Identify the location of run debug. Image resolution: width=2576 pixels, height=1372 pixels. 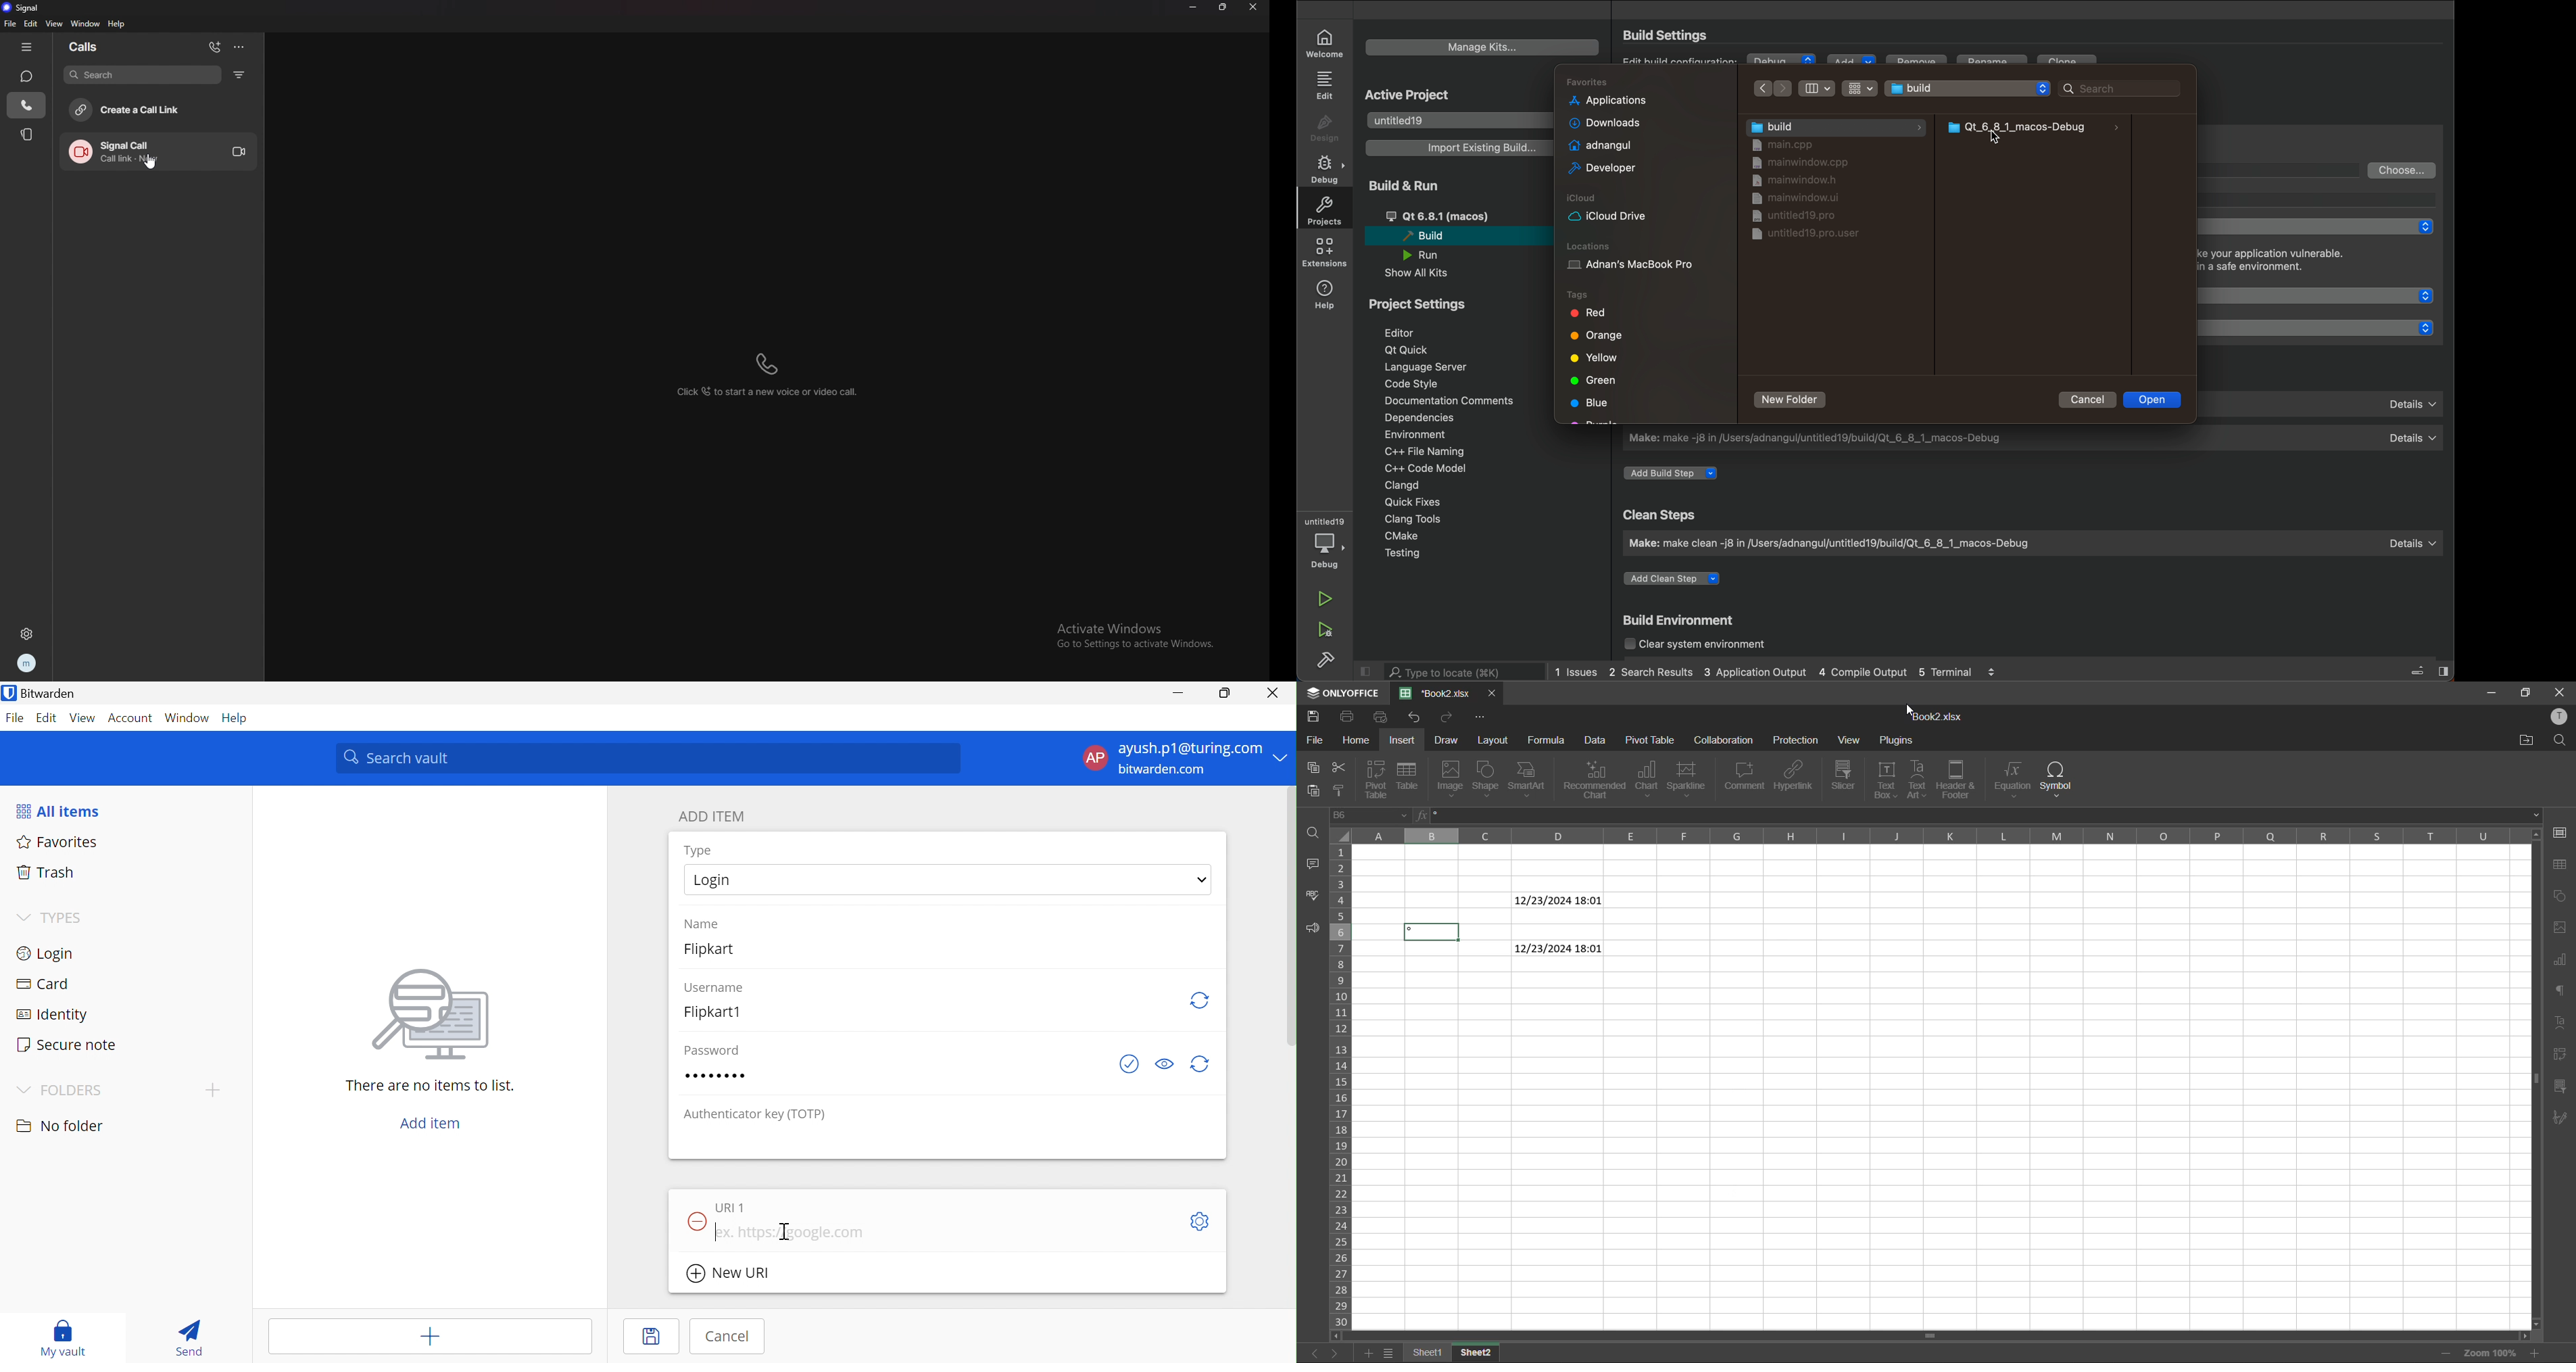
(1326, 628).